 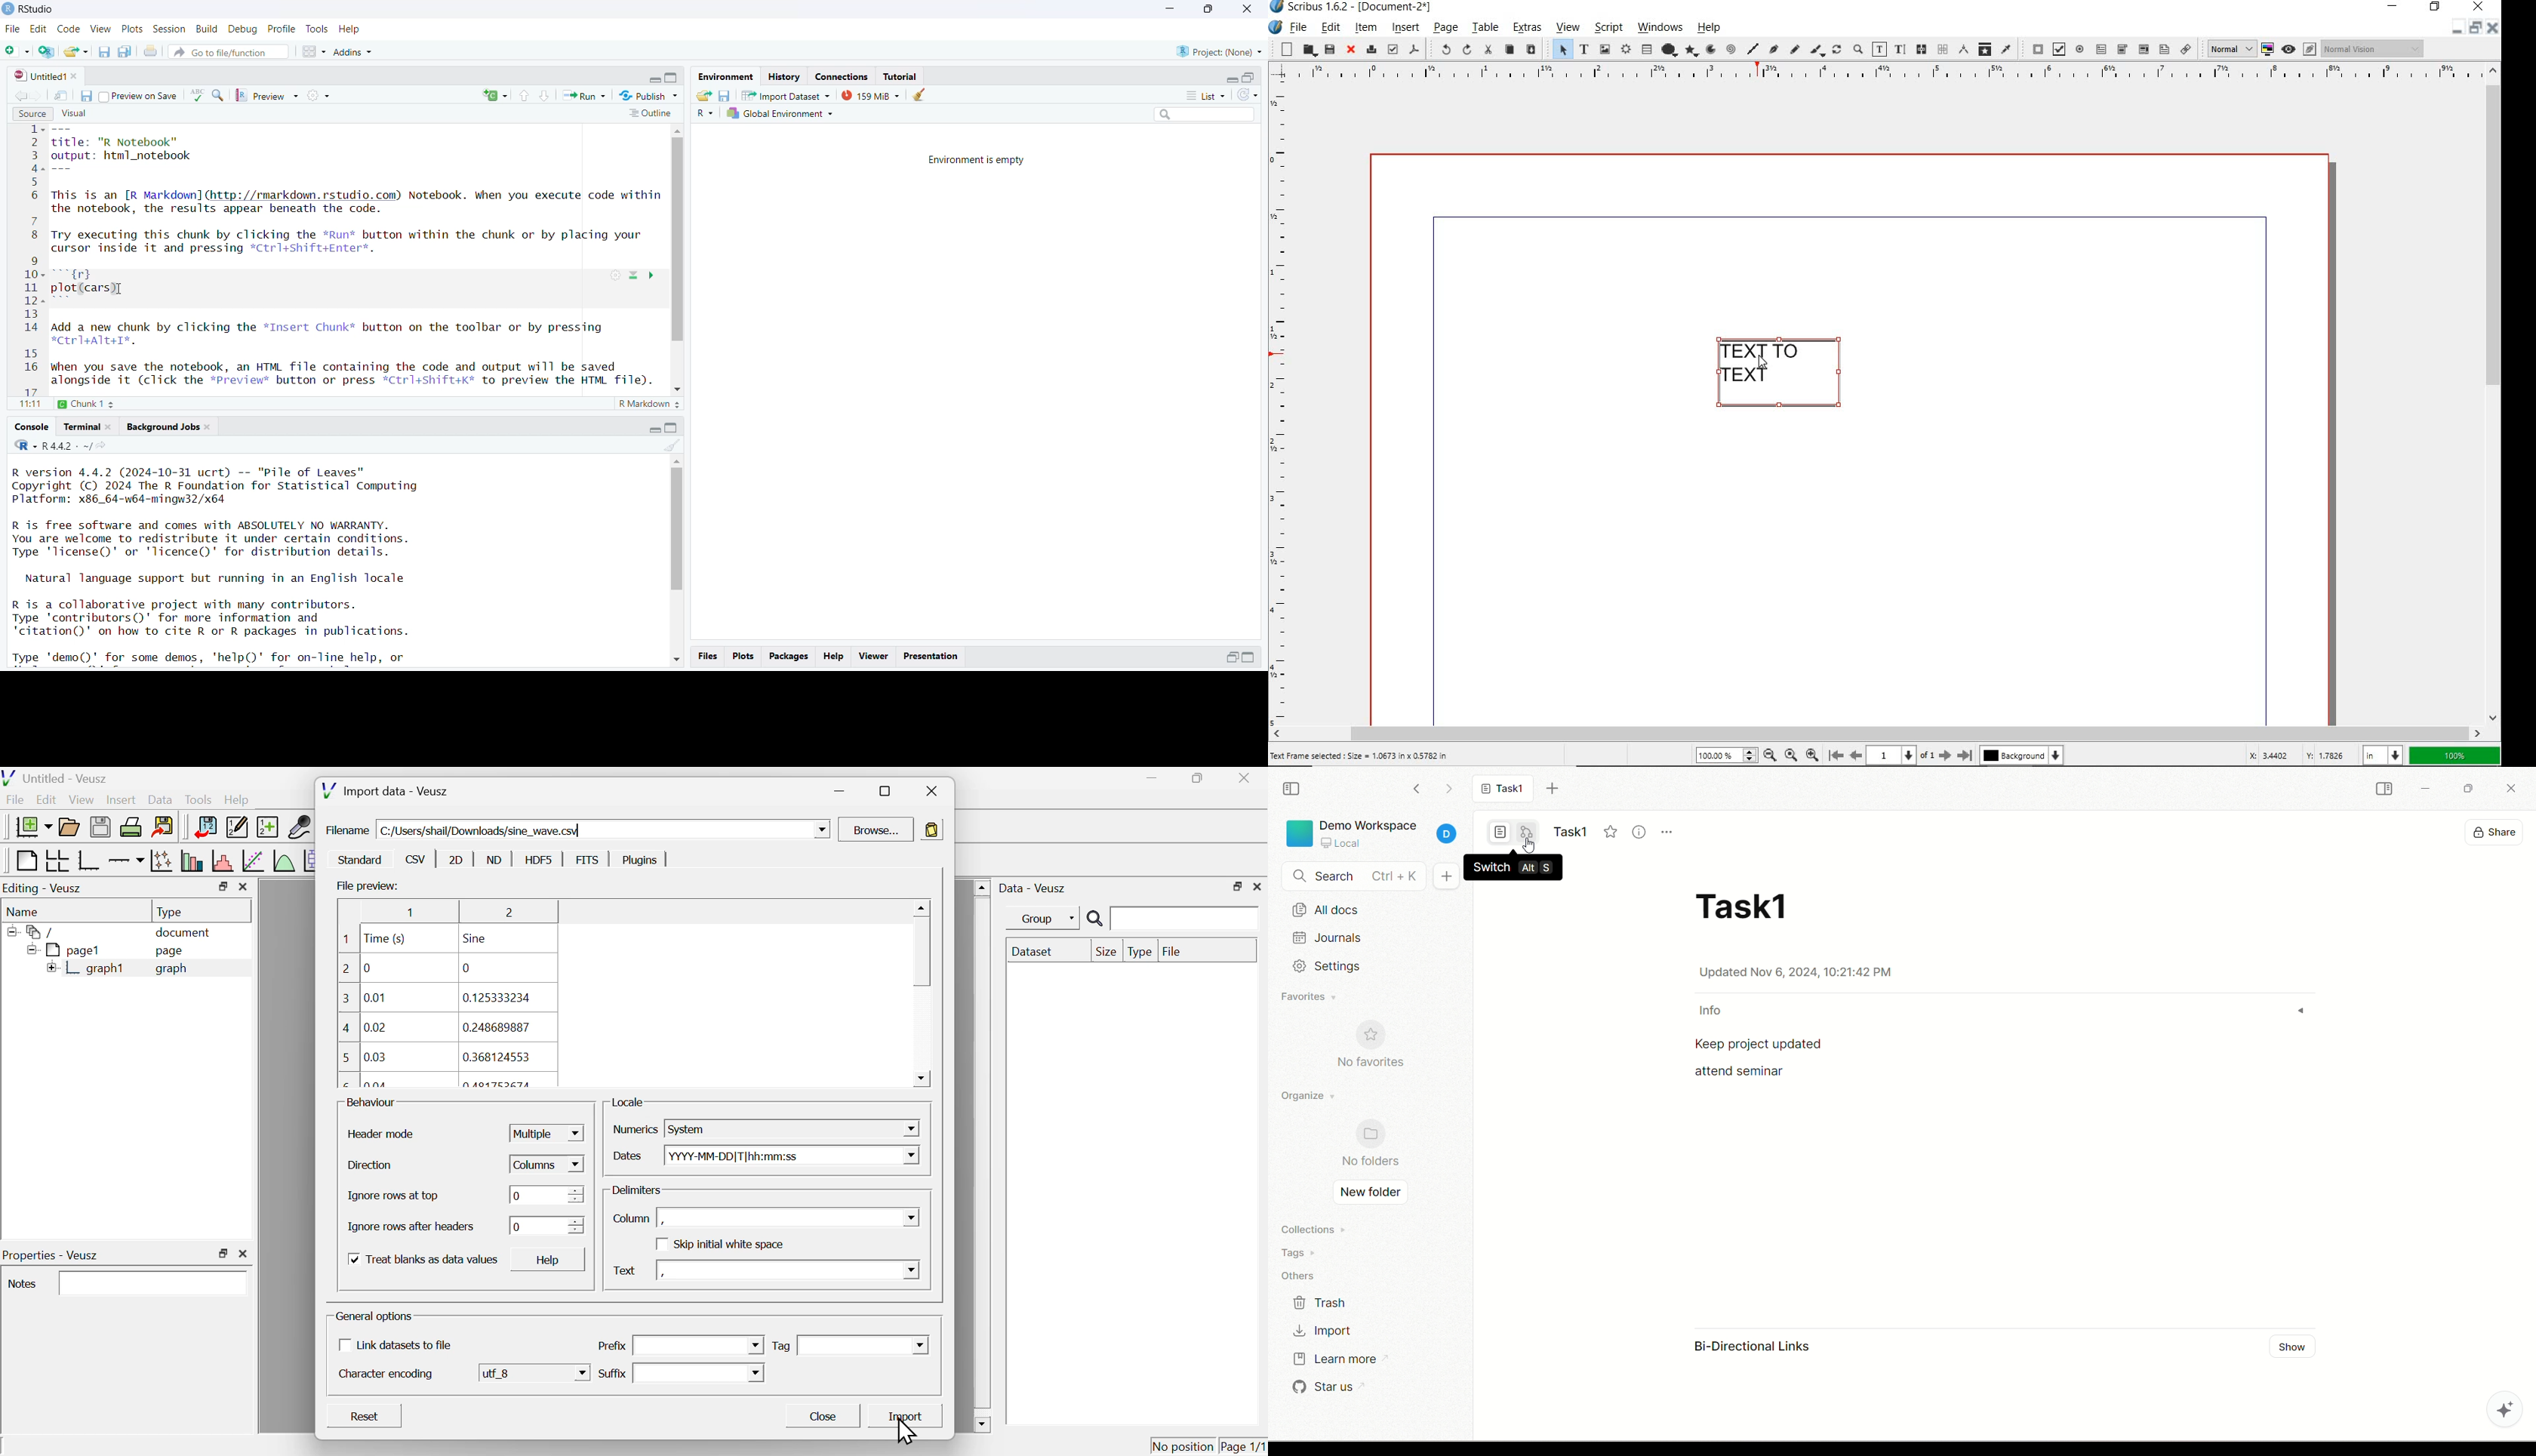 I want to click on pdf push button, so click(x=2033, y=49).